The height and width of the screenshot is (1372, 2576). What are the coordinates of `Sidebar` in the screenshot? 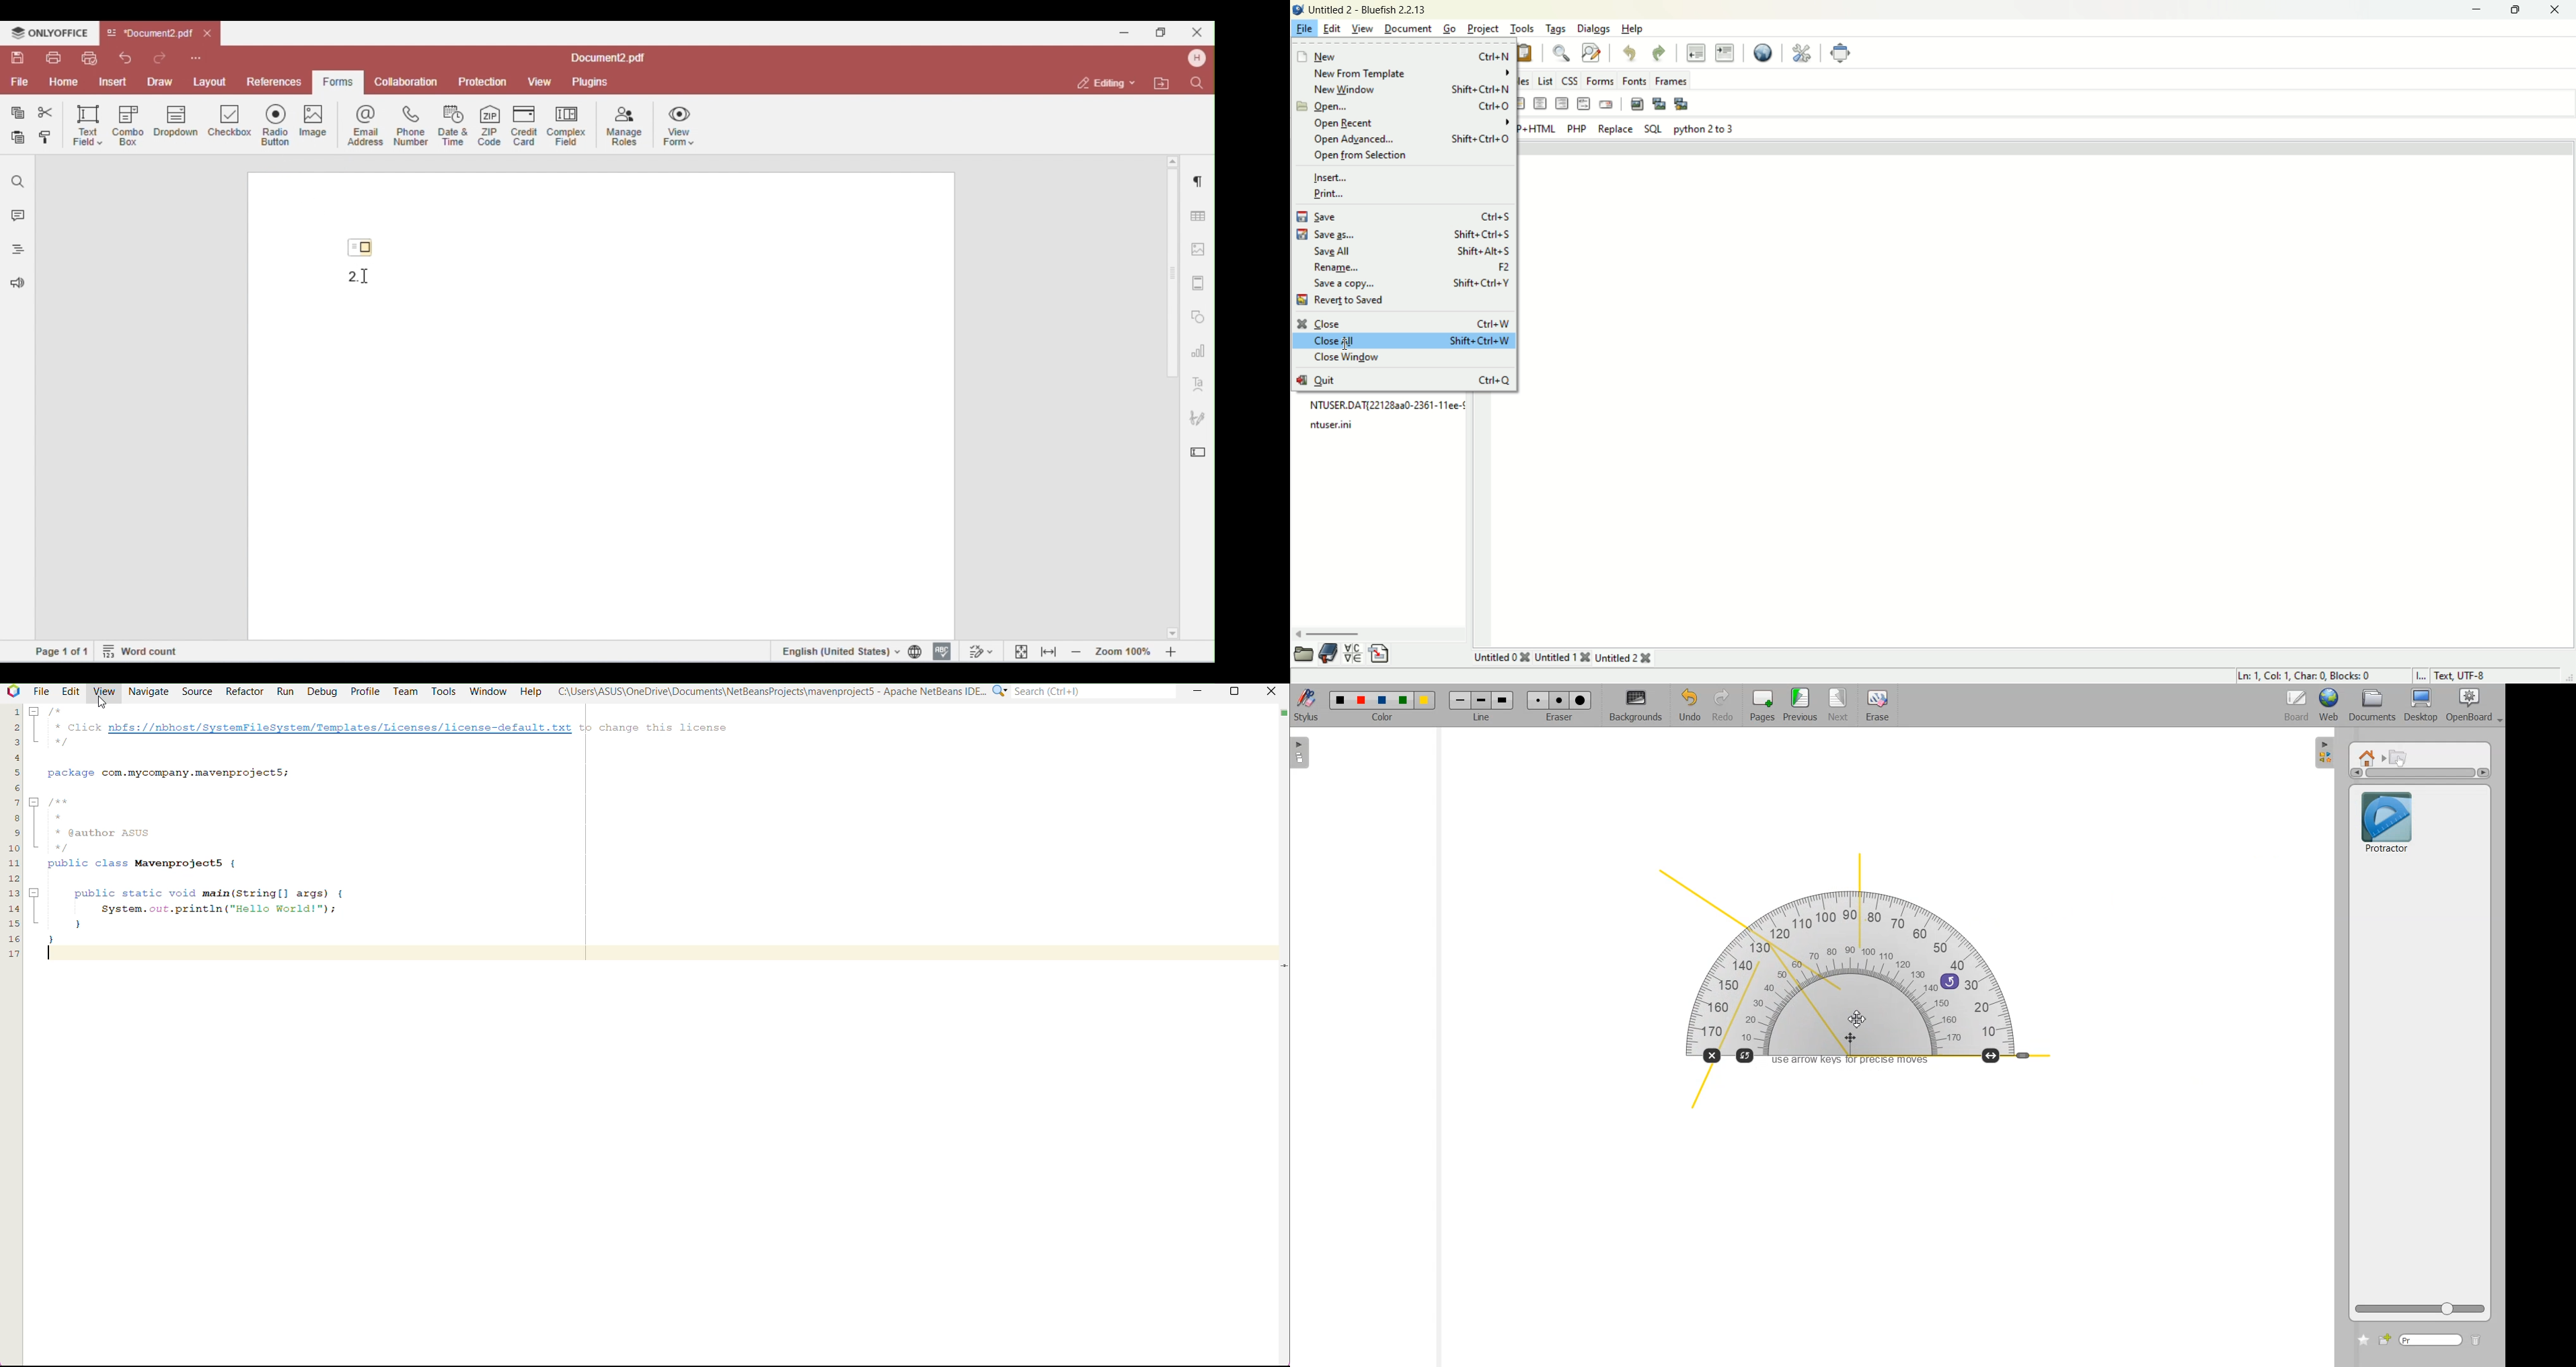 It's located at (2325, 751).